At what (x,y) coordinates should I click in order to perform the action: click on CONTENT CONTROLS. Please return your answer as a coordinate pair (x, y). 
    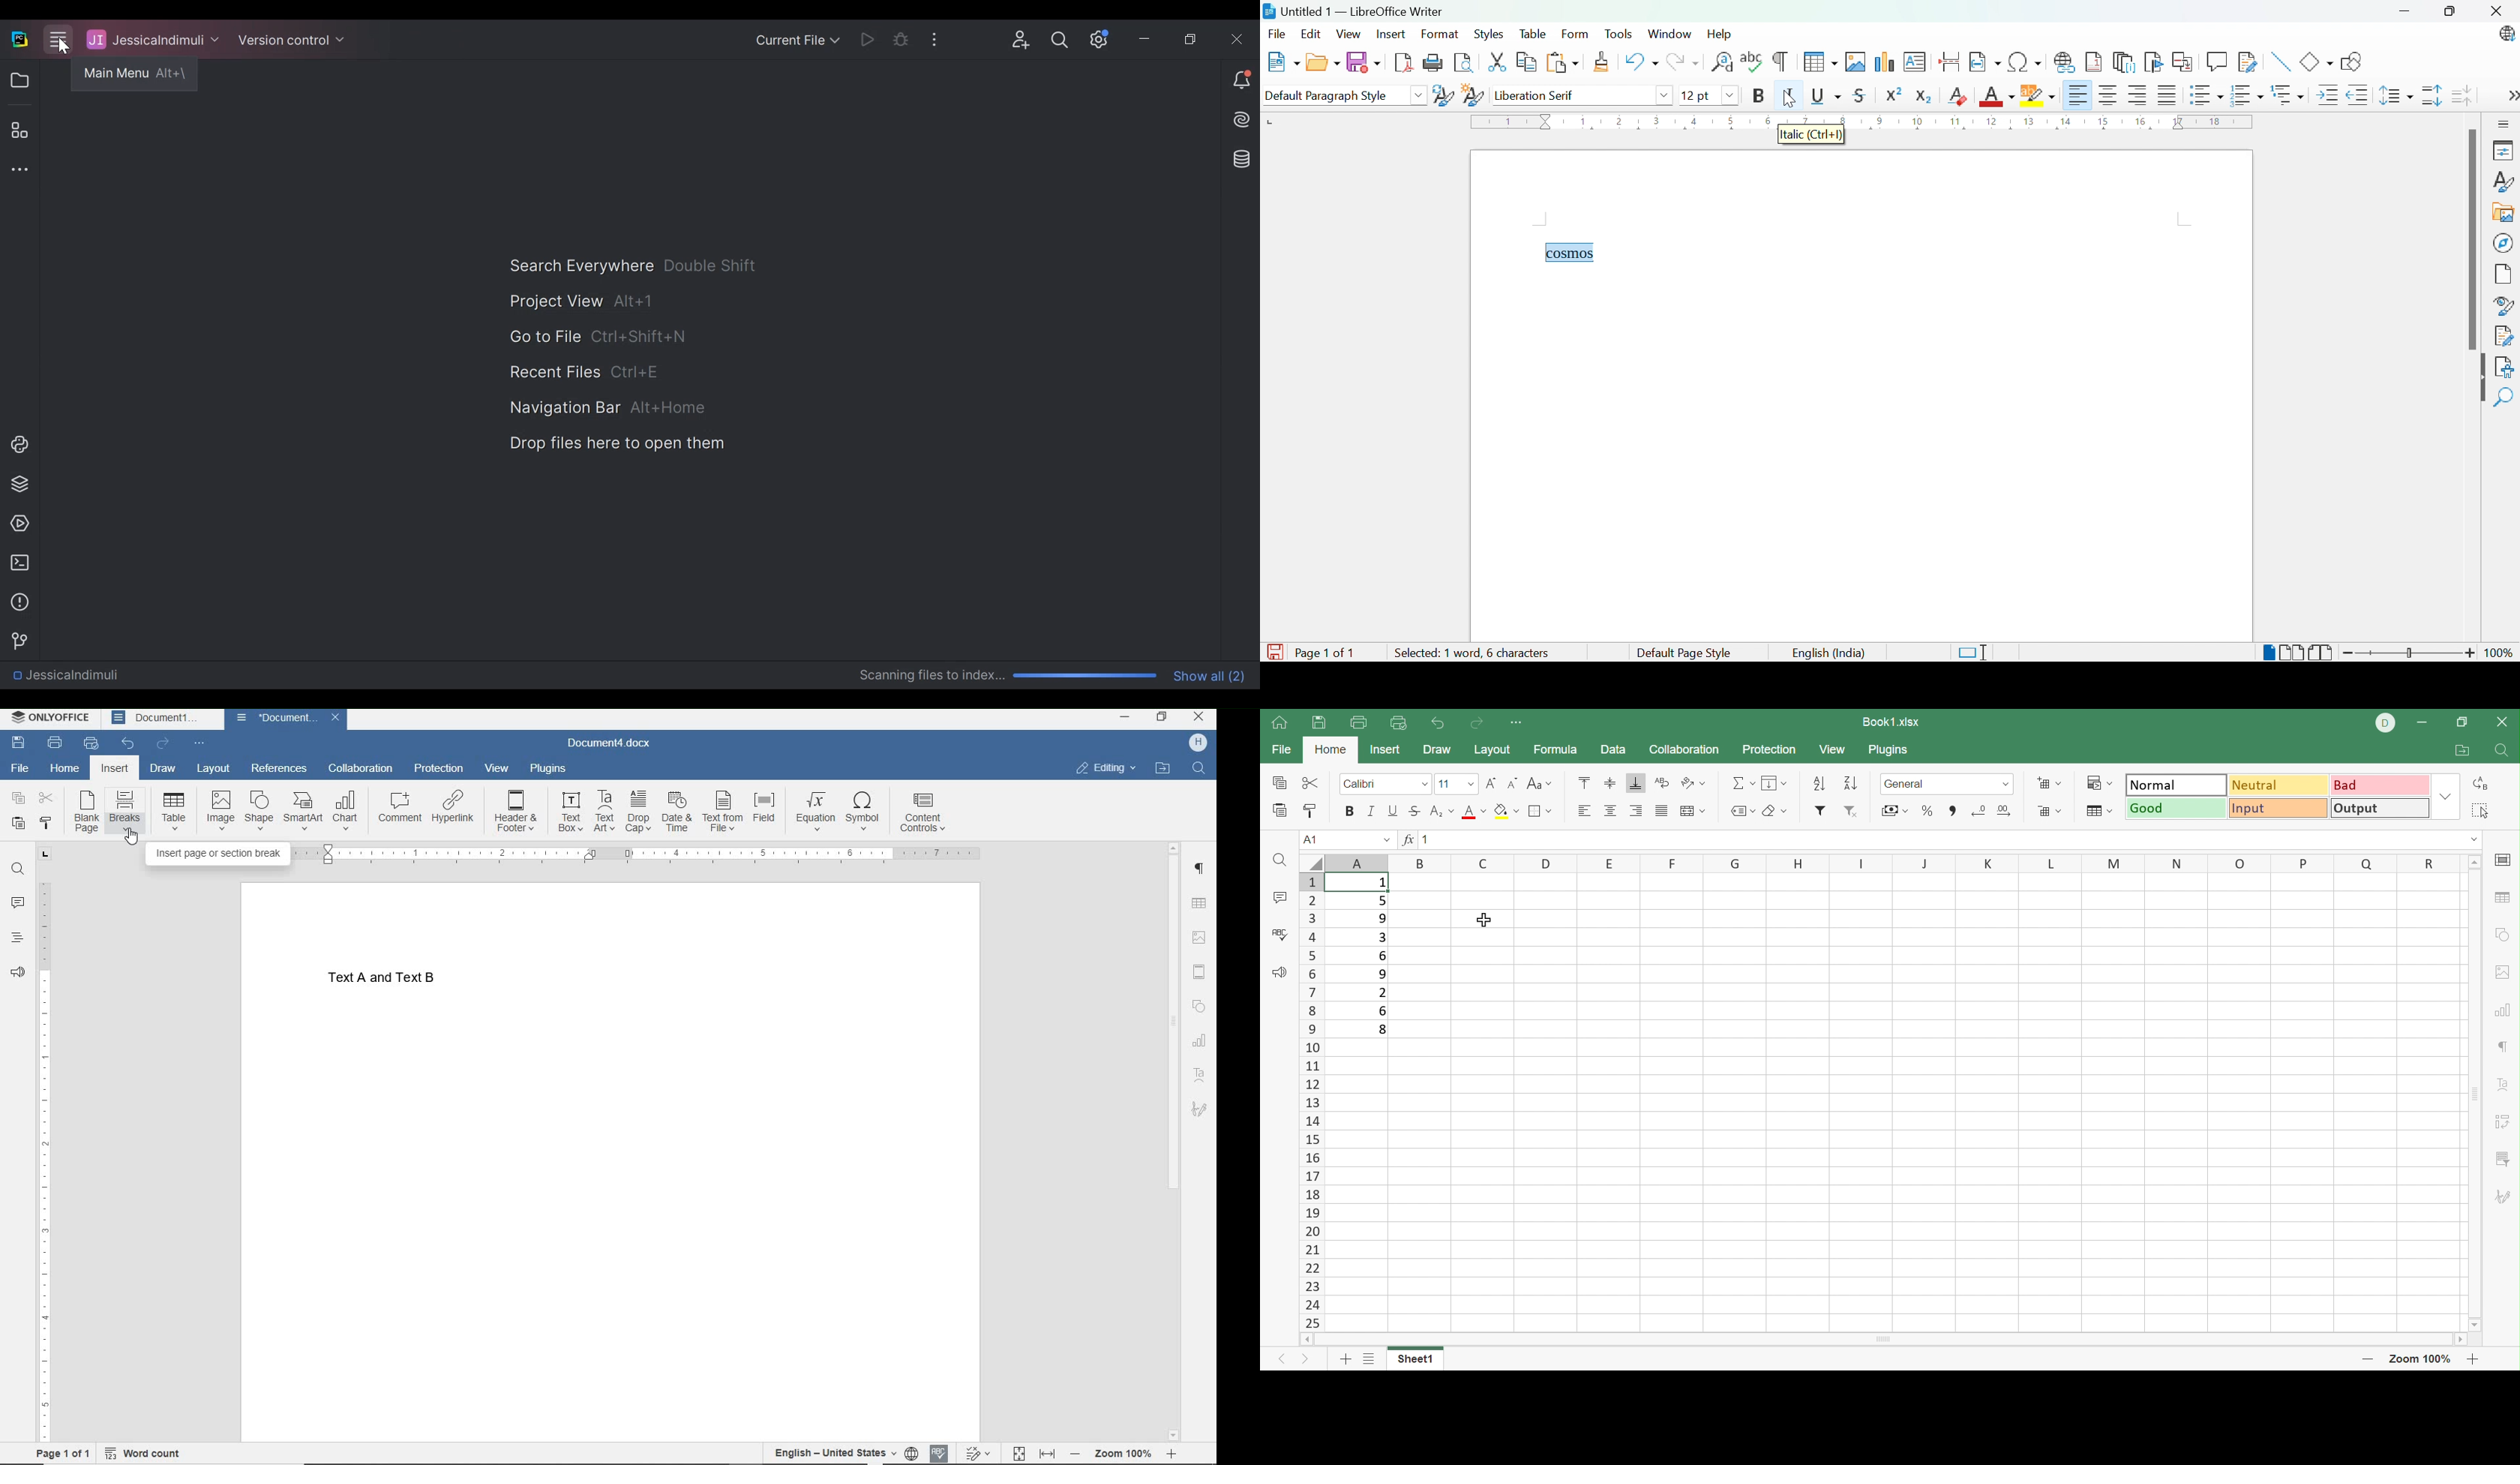
    Looking at the image, I should click on (925, 811).